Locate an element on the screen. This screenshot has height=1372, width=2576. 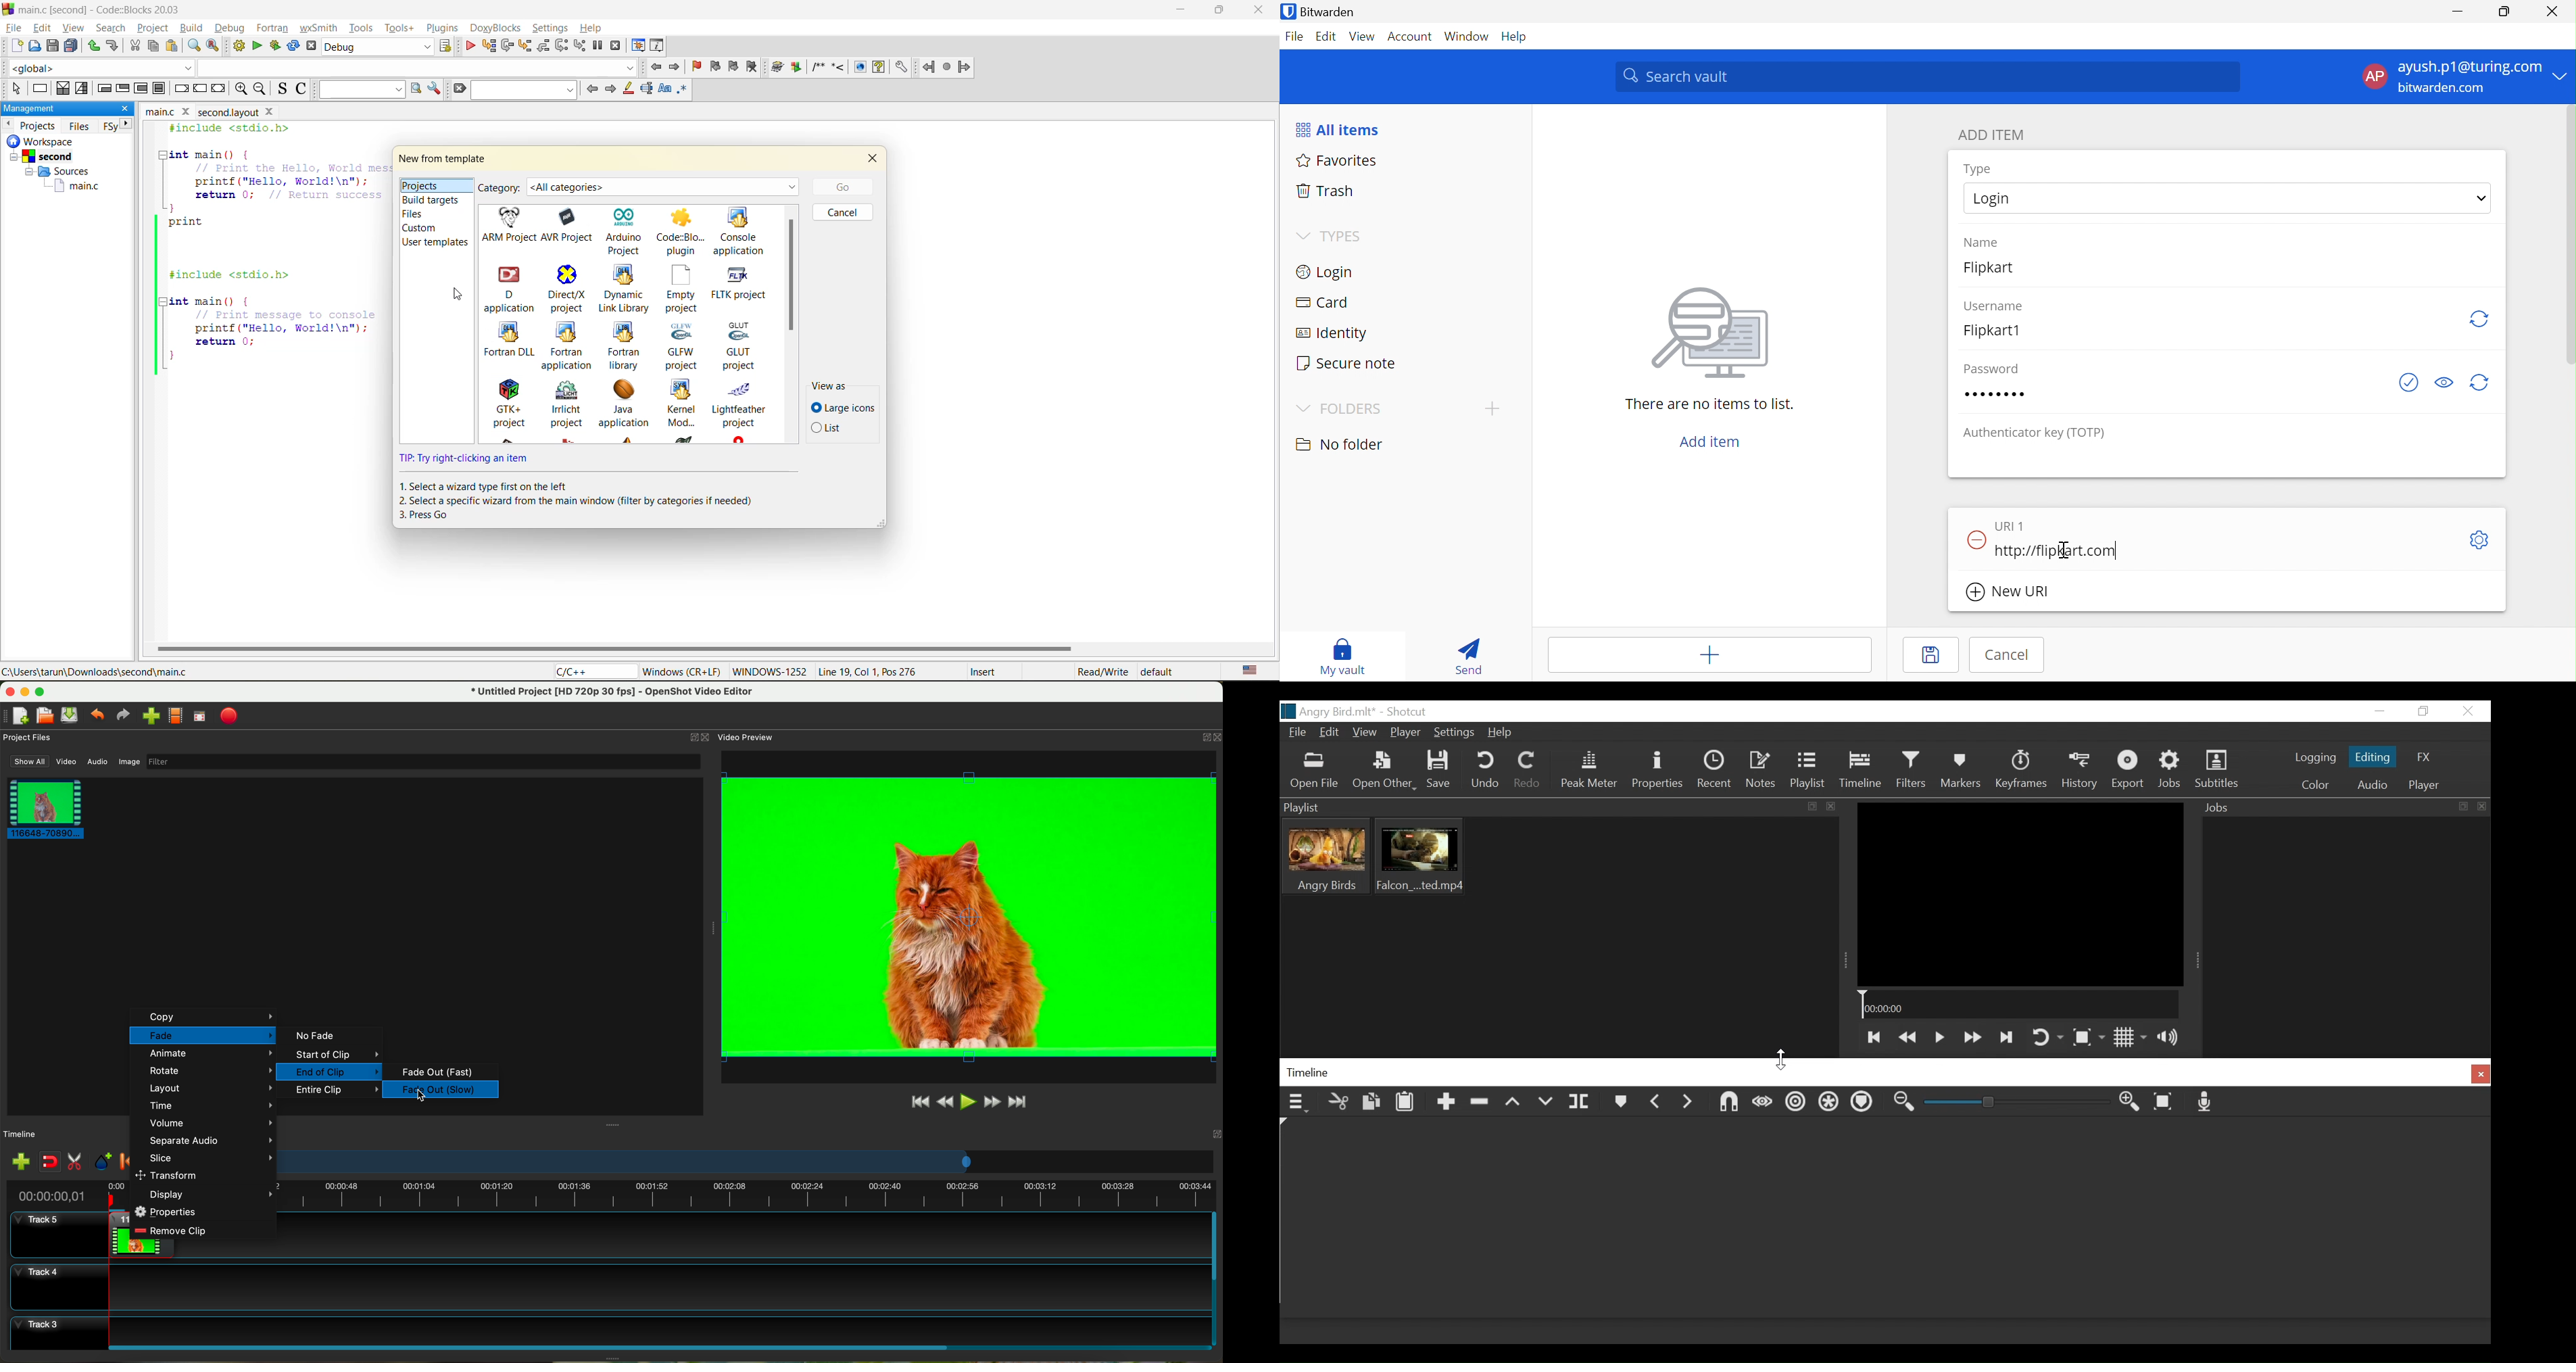
transform is located at coordinates (169, 1175).